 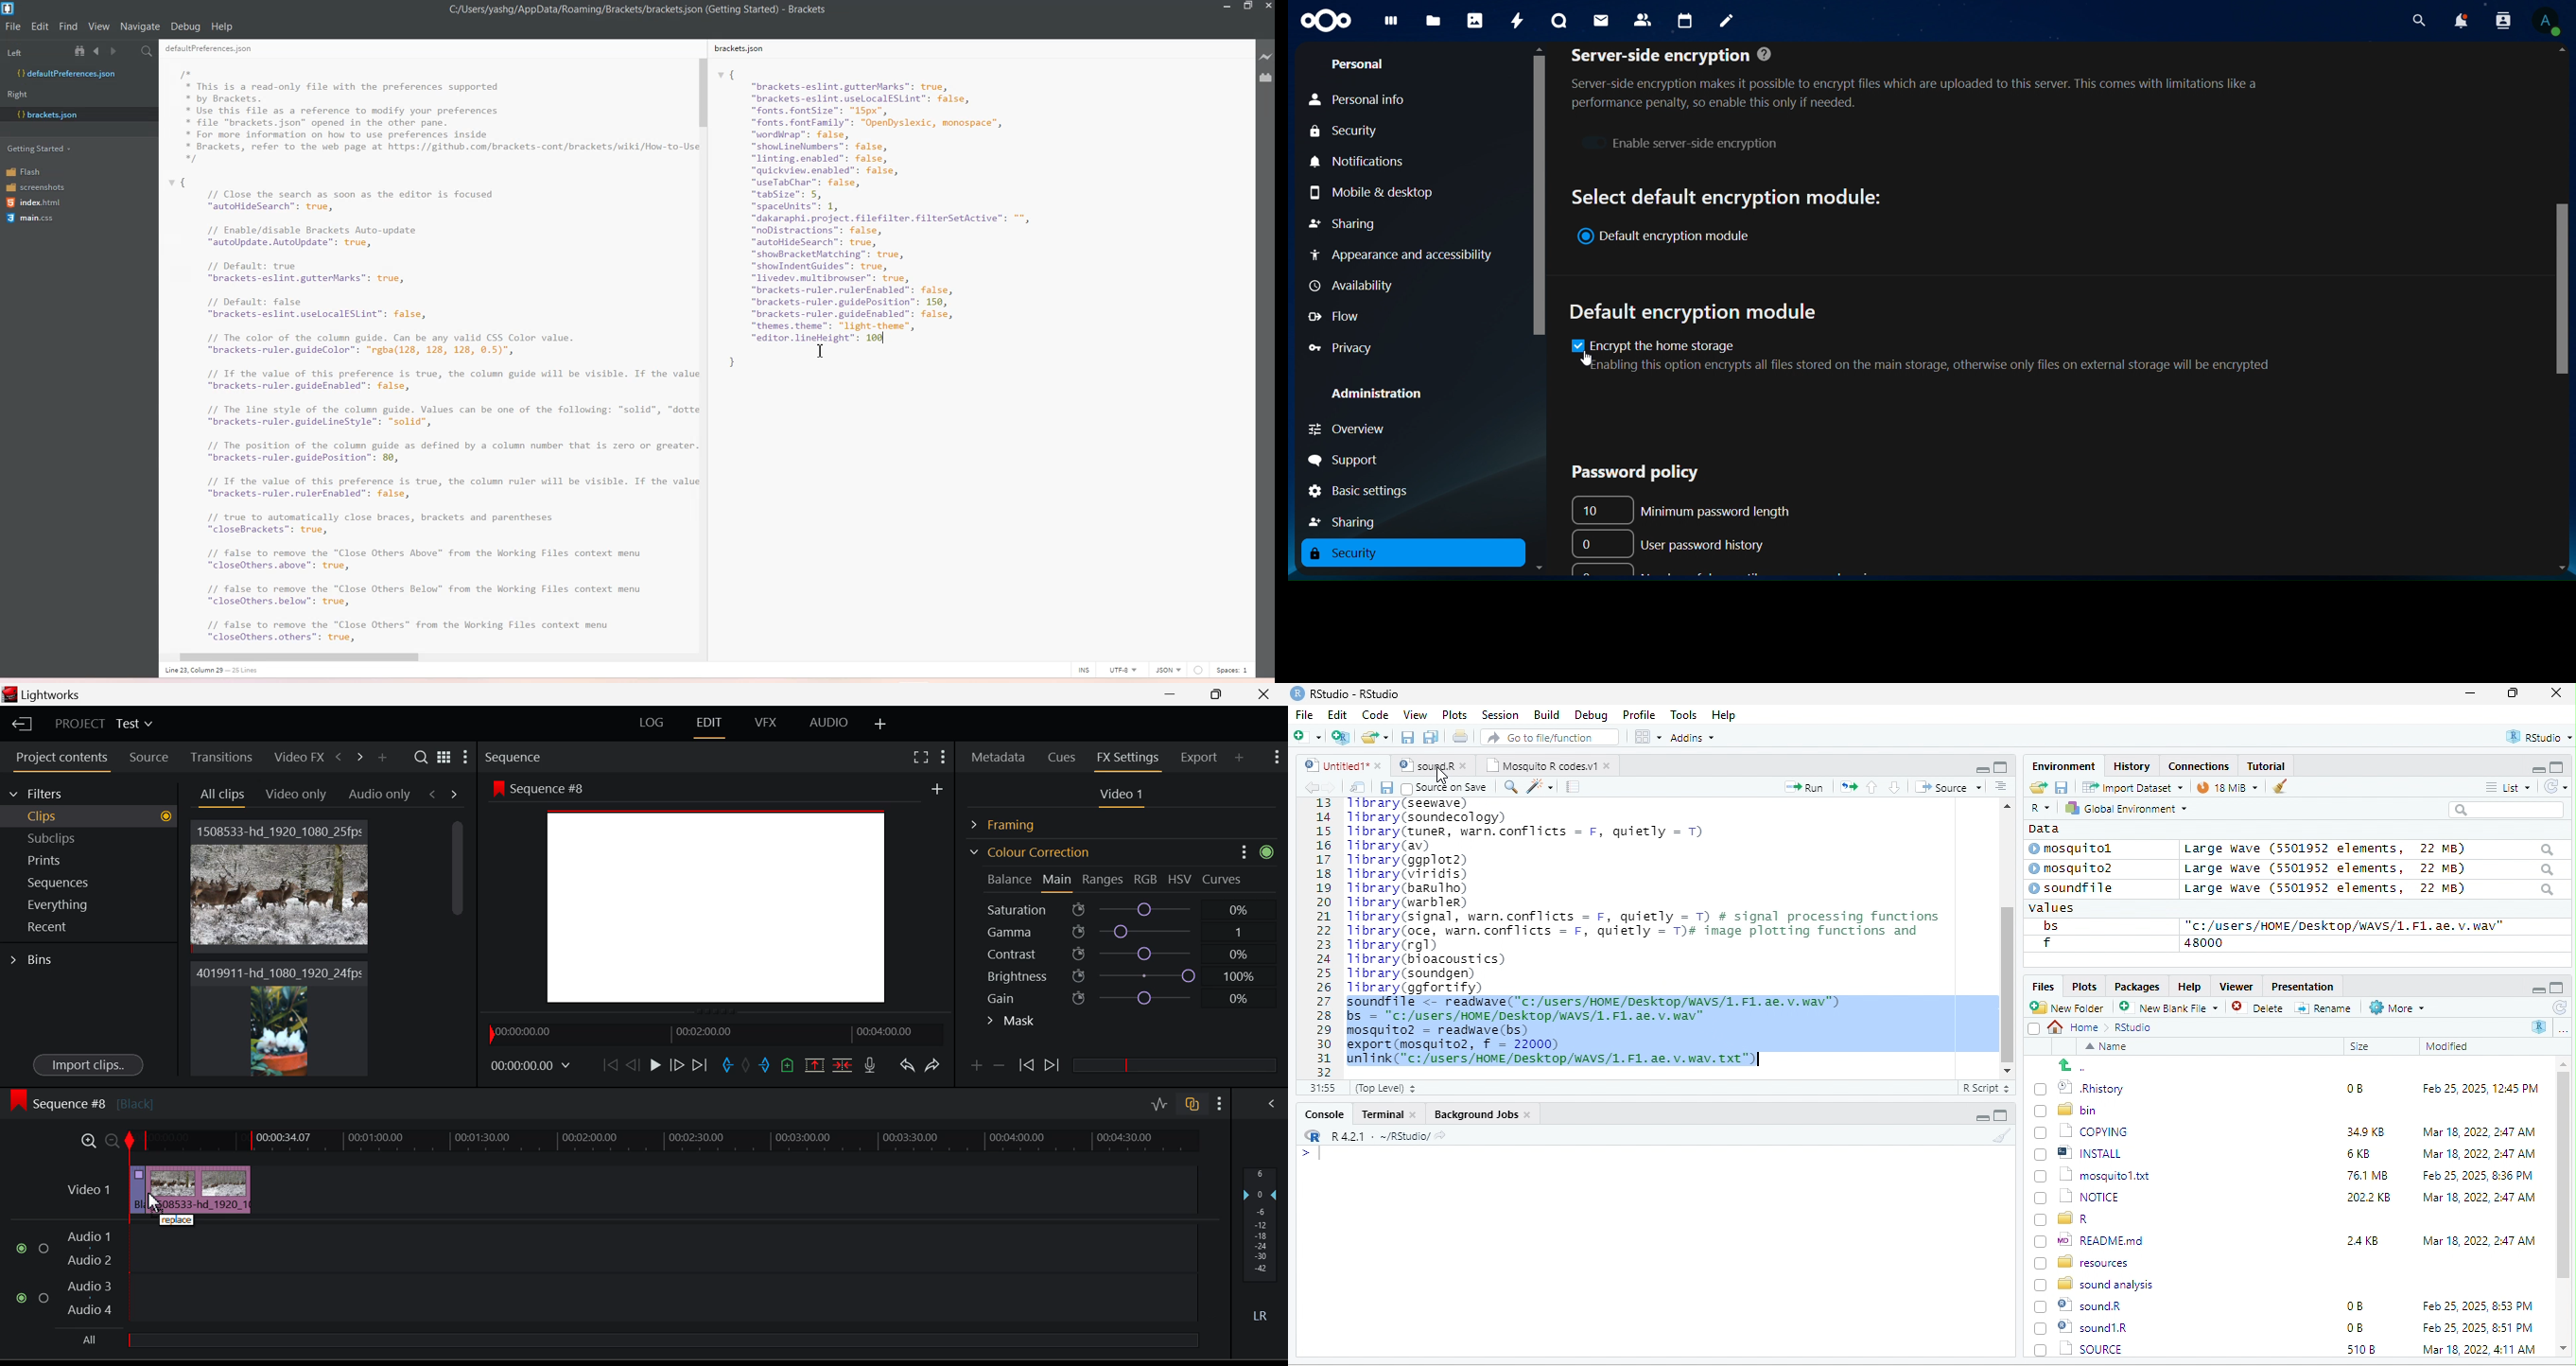 I want to click on Tools, so click(x=1684, y=714).